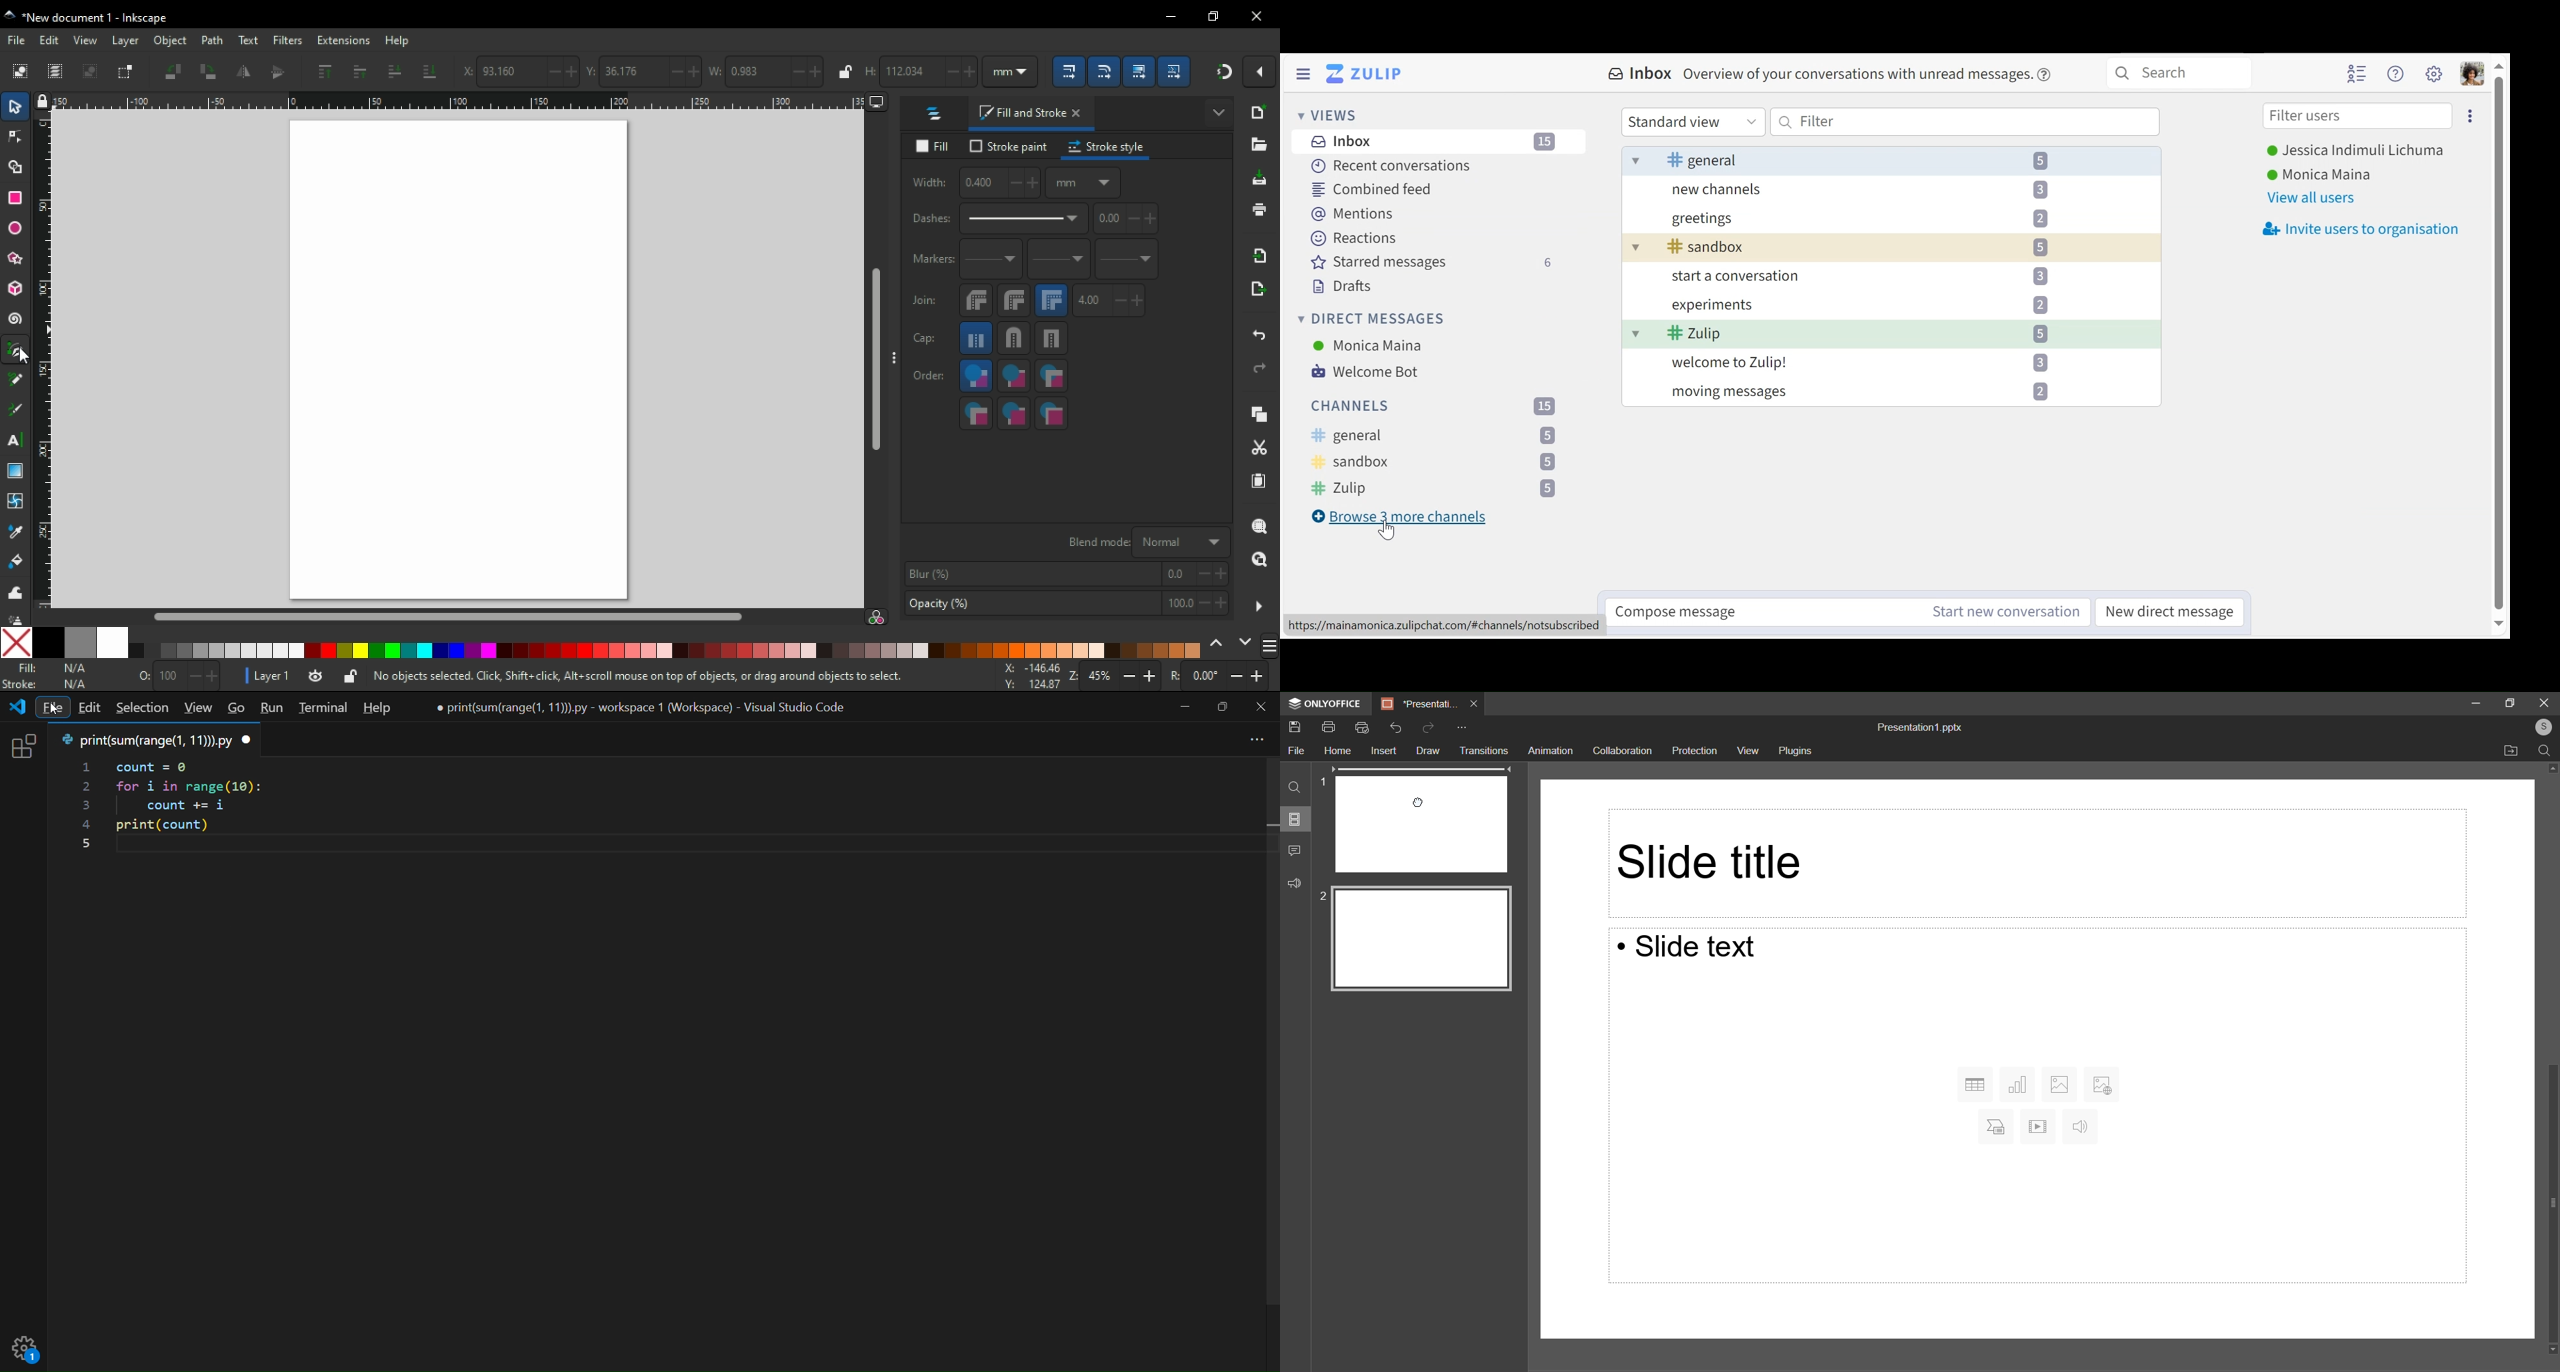 This screenshot has width=2576, height=1372. What do you see at coordinates (1379, 320) in the screenshot?
I see `Direct Messages` at bounding box center [1379, 320].